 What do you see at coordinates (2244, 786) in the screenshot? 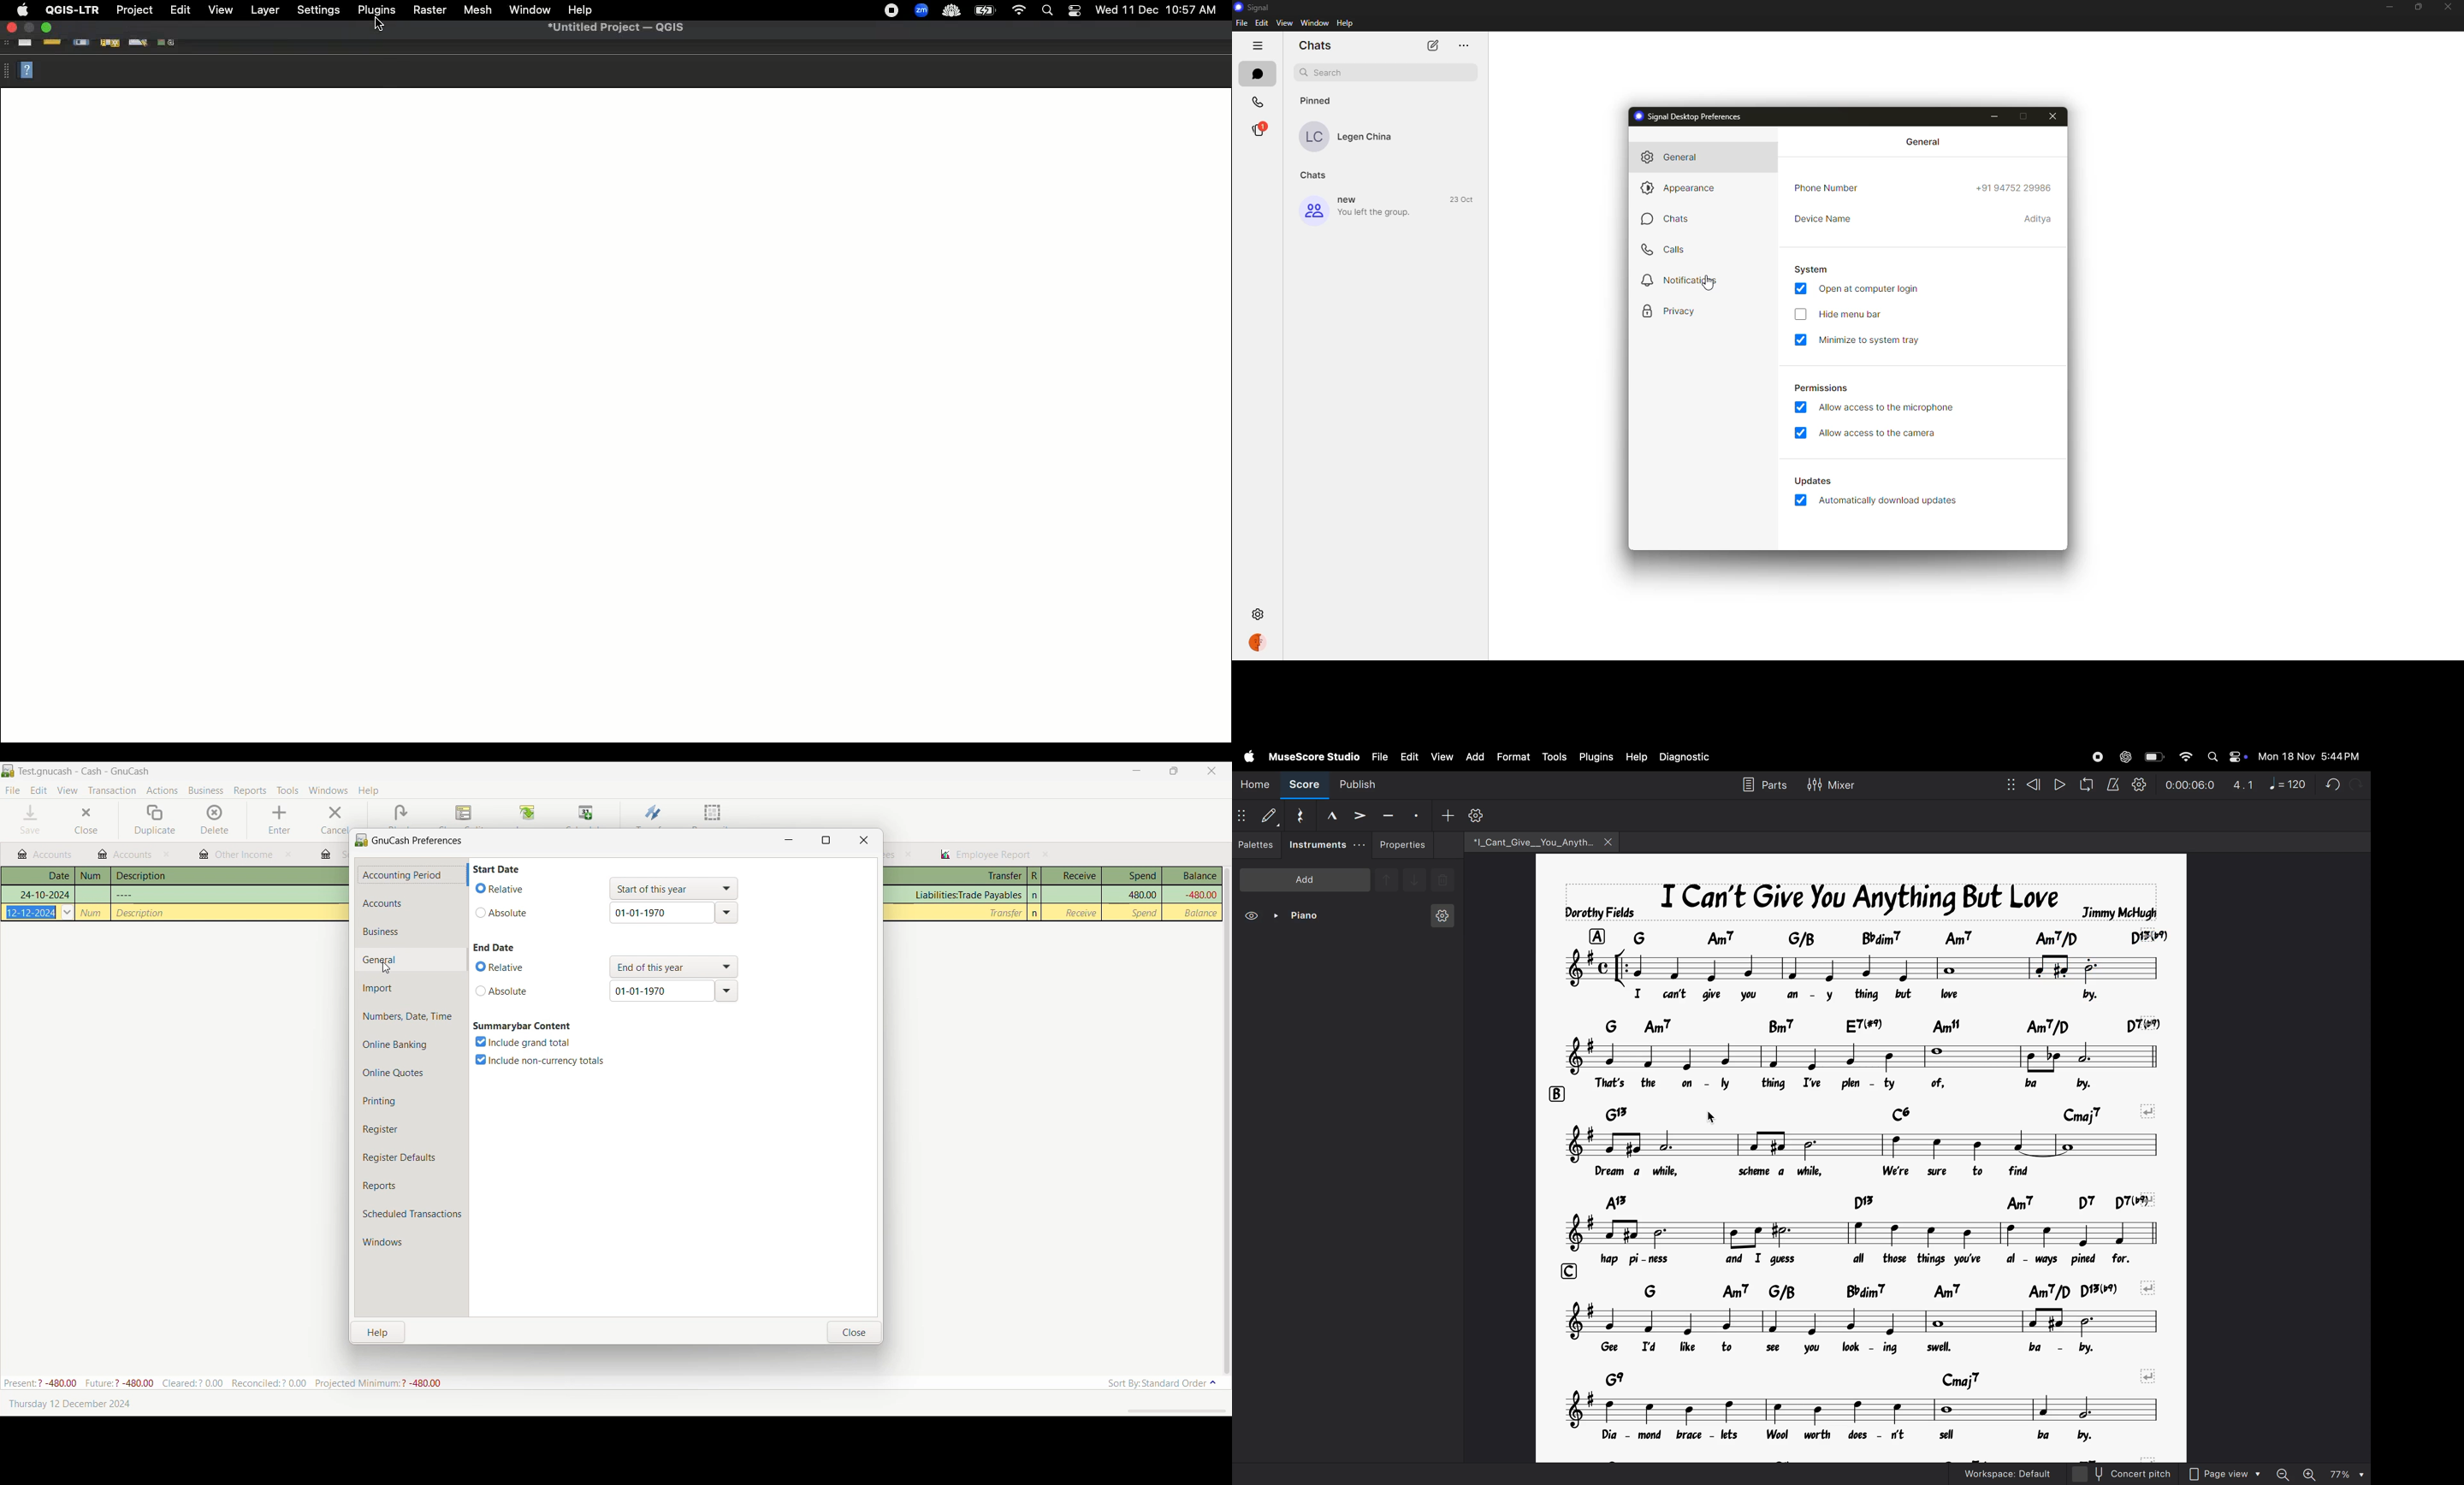
I see `4.1` at bounding box center [2244, 786].